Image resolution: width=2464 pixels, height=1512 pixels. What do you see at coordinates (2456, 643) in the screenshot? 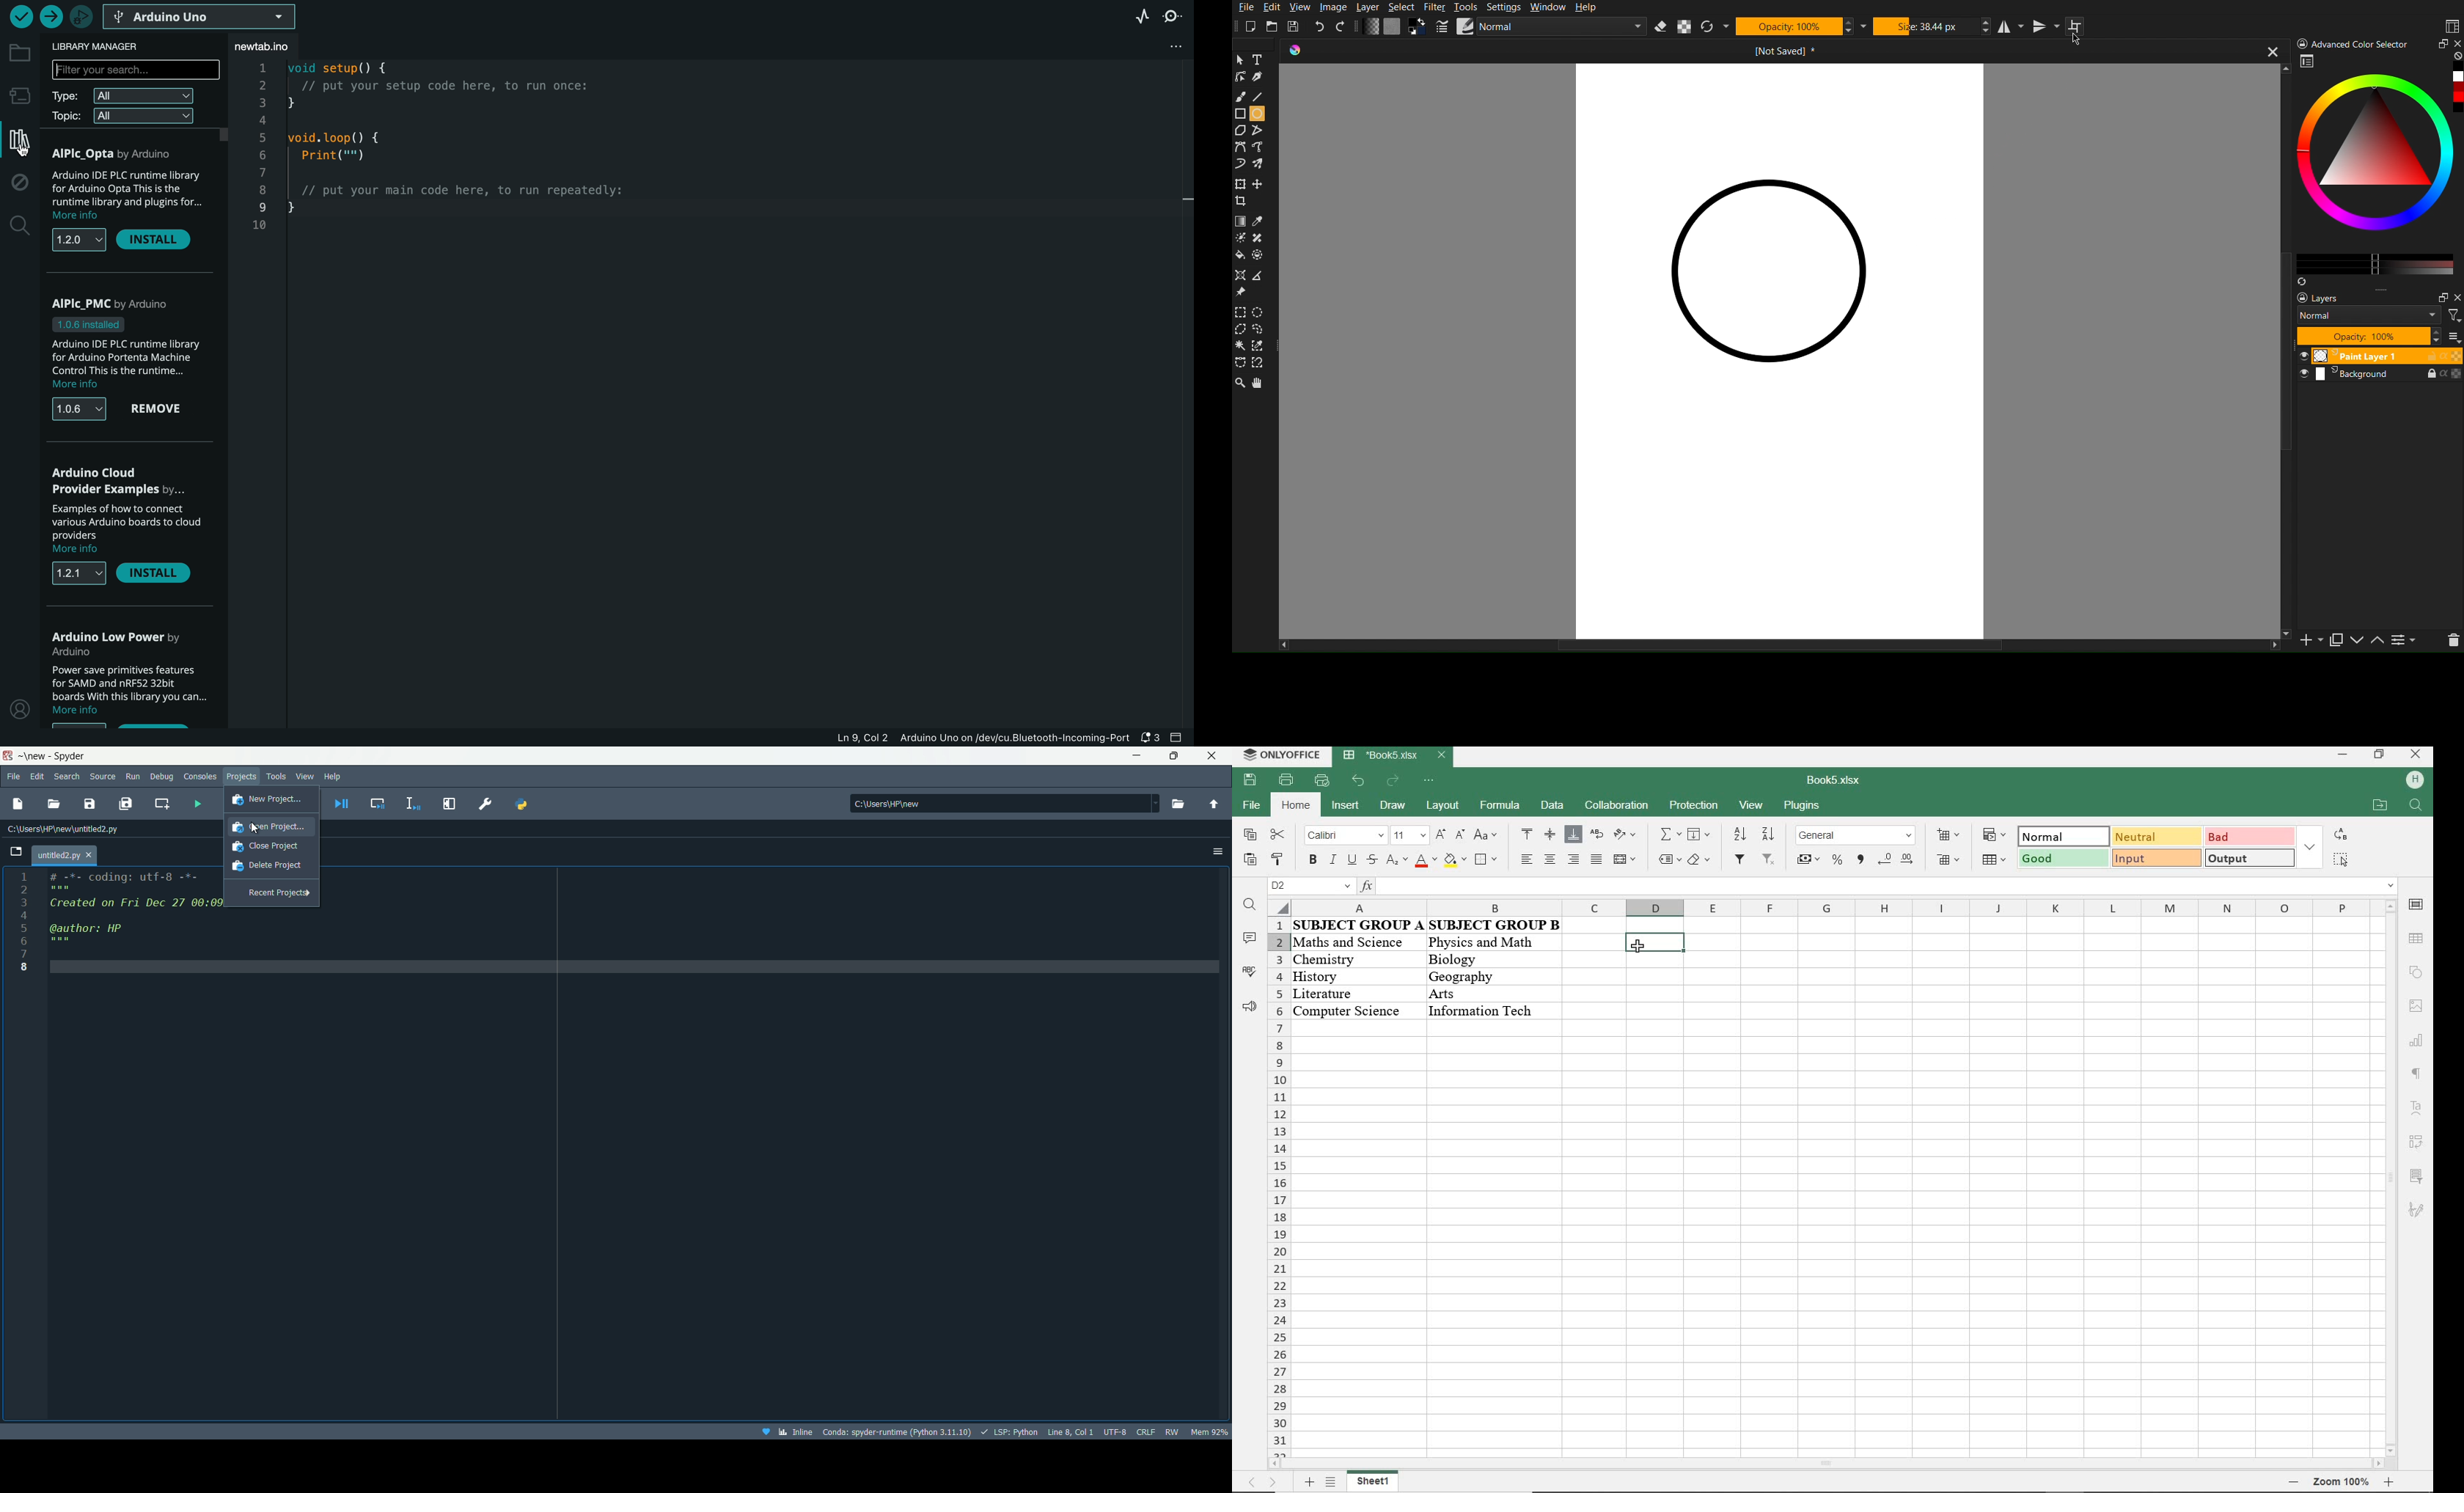
I see `del` at bounding box center [2456, 643].